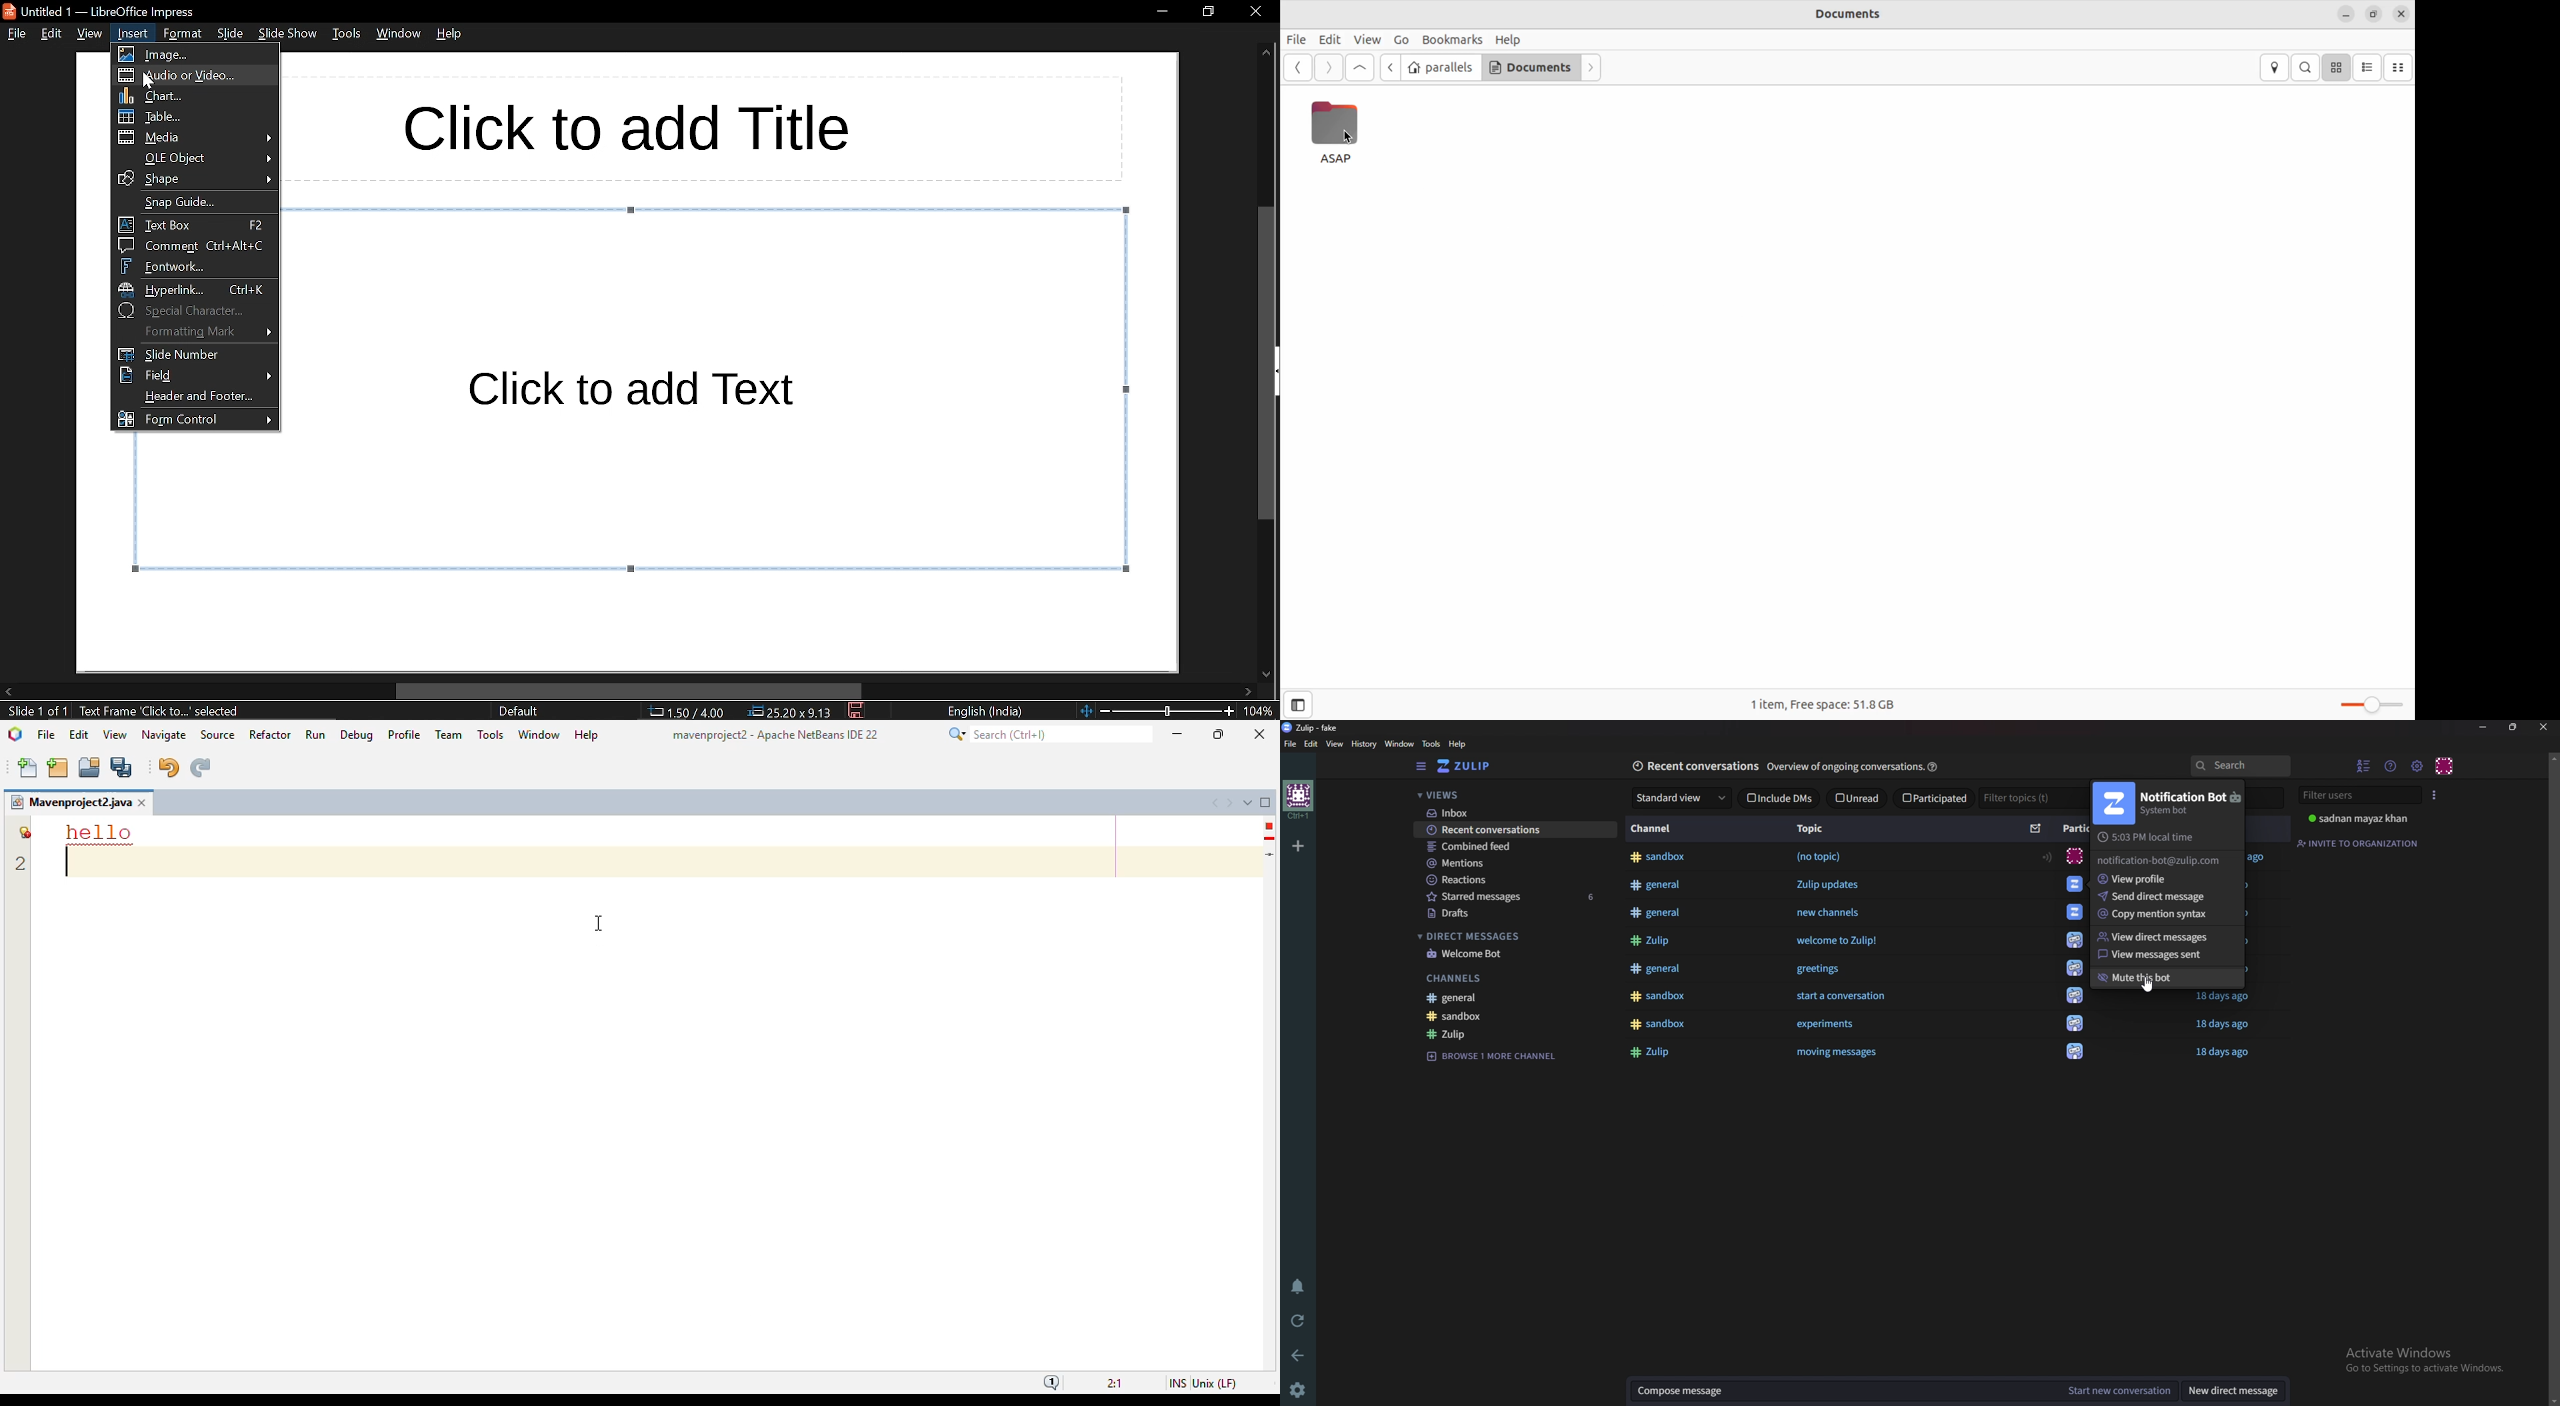  I want to click on Drafts, so click(1503, 914).